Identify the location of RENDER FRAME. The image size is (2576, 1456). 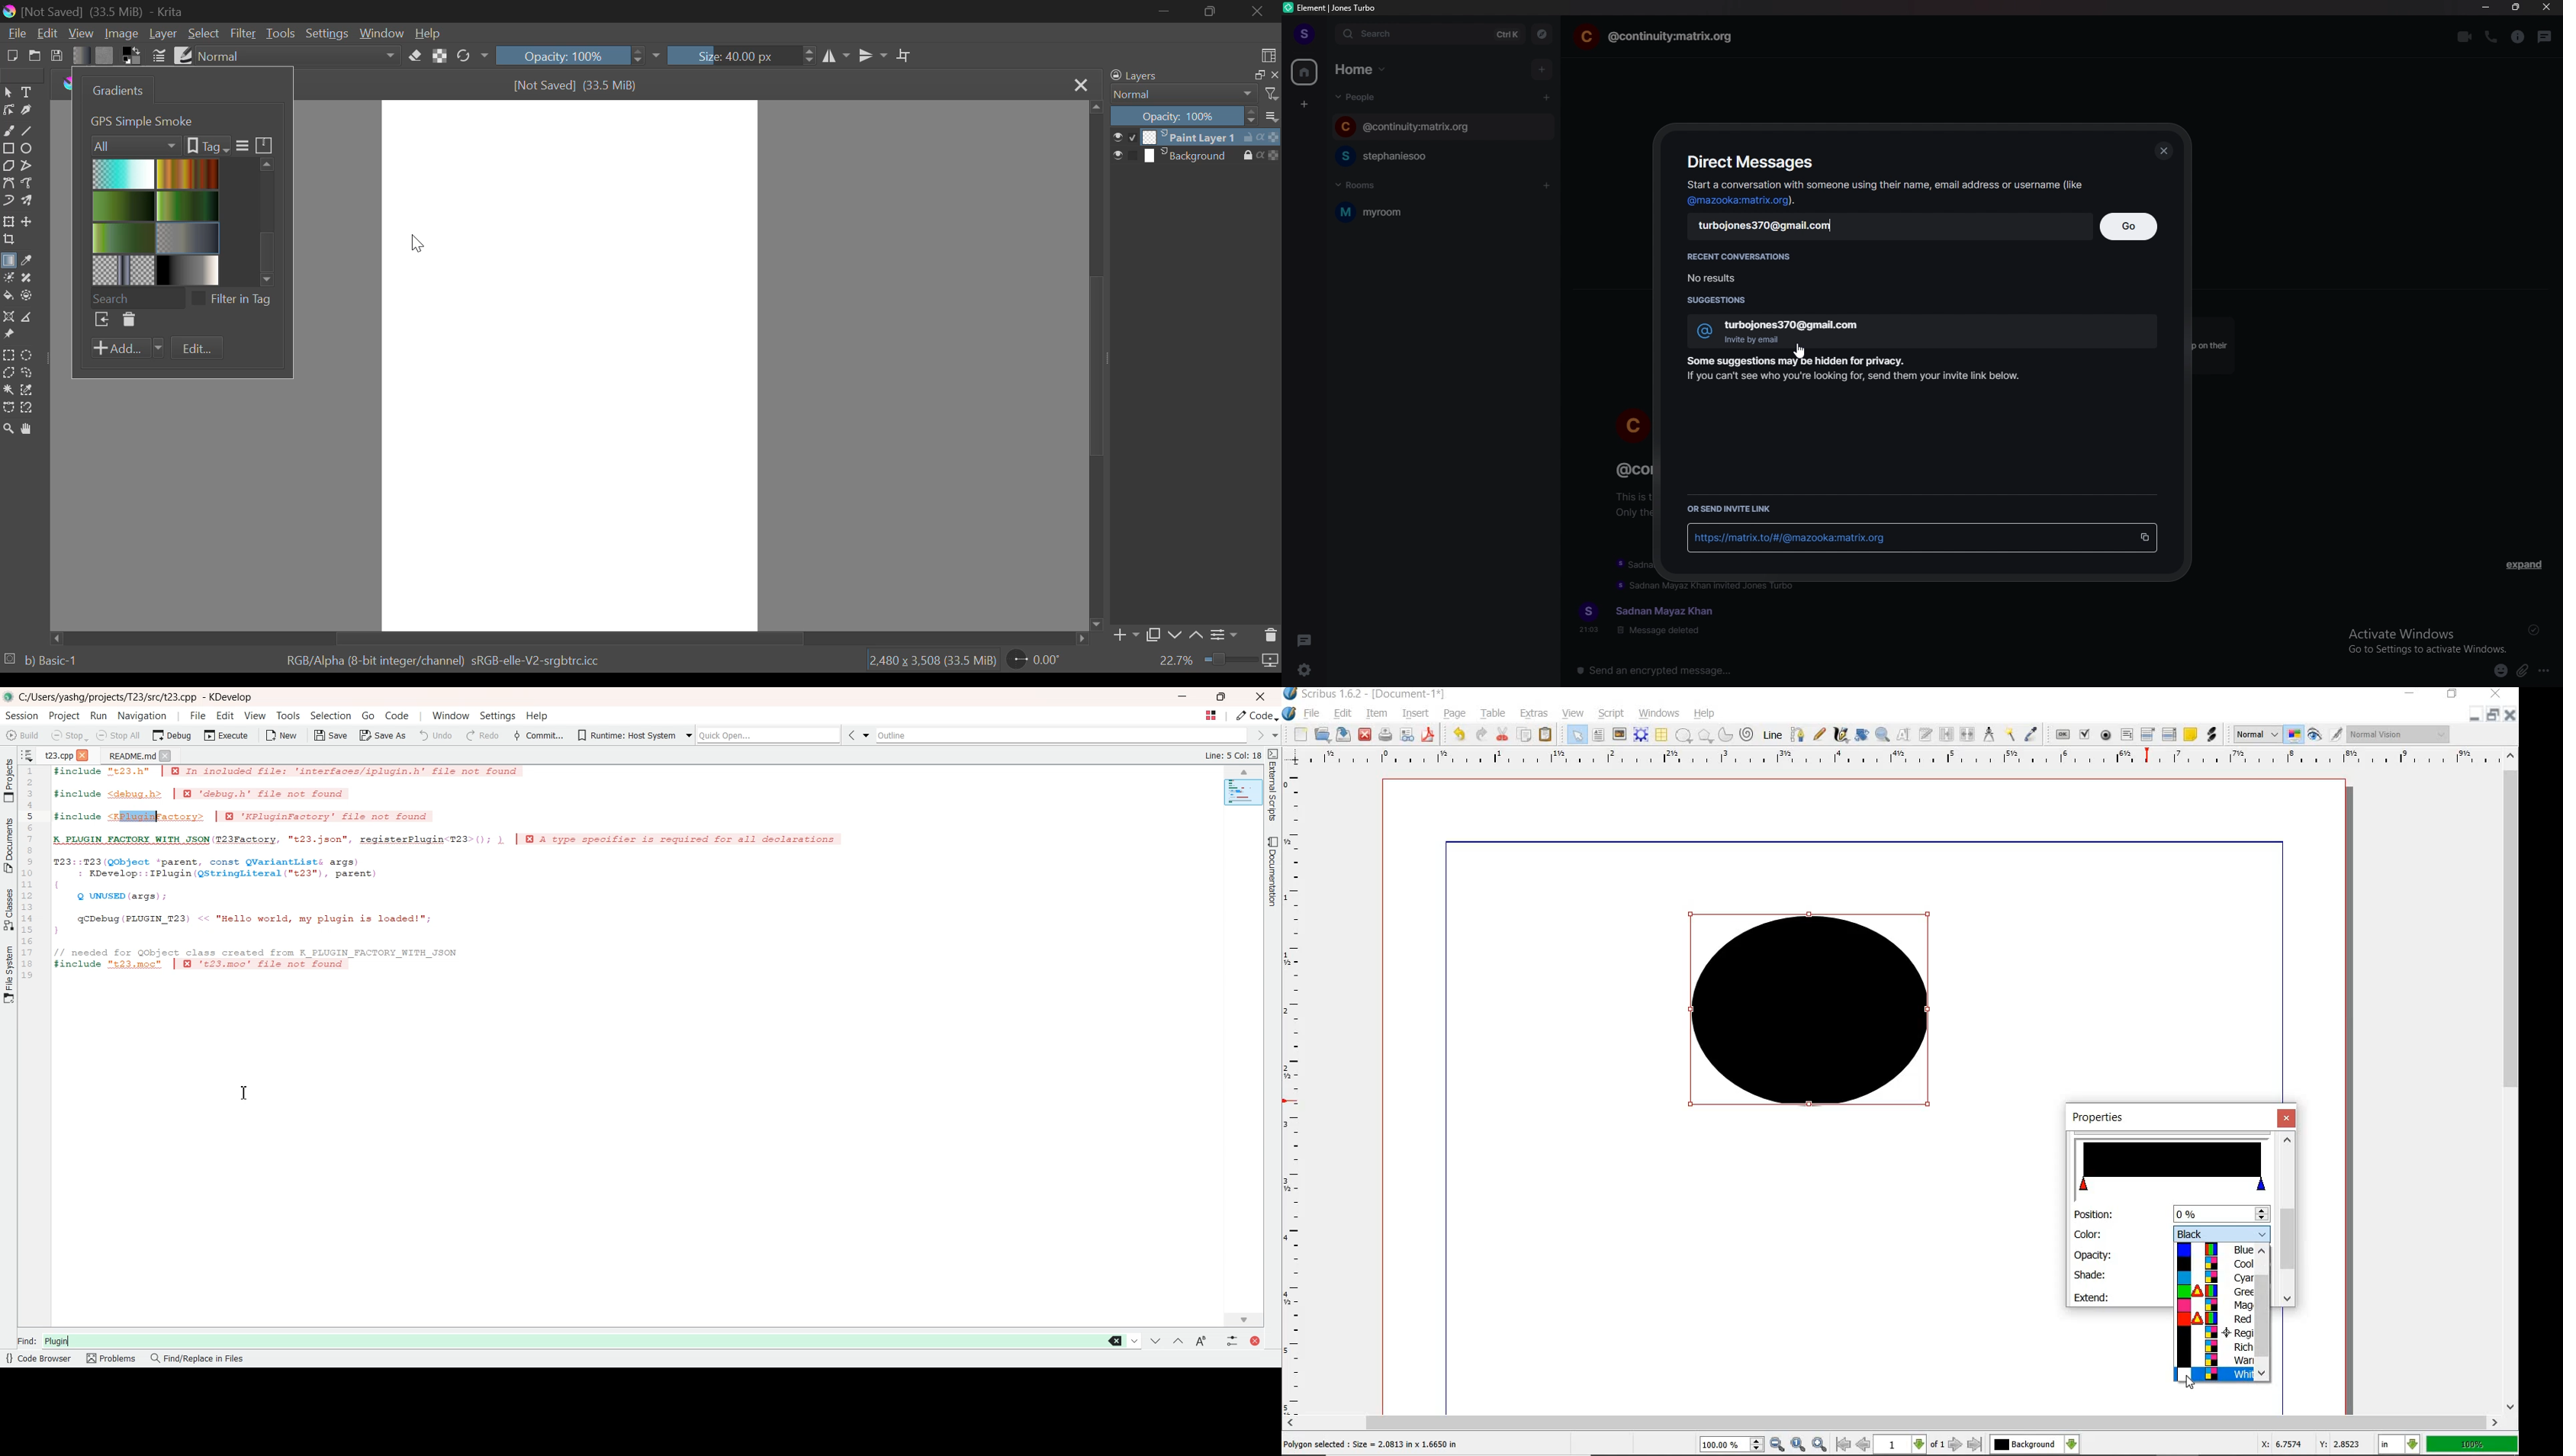
(1639, 734).